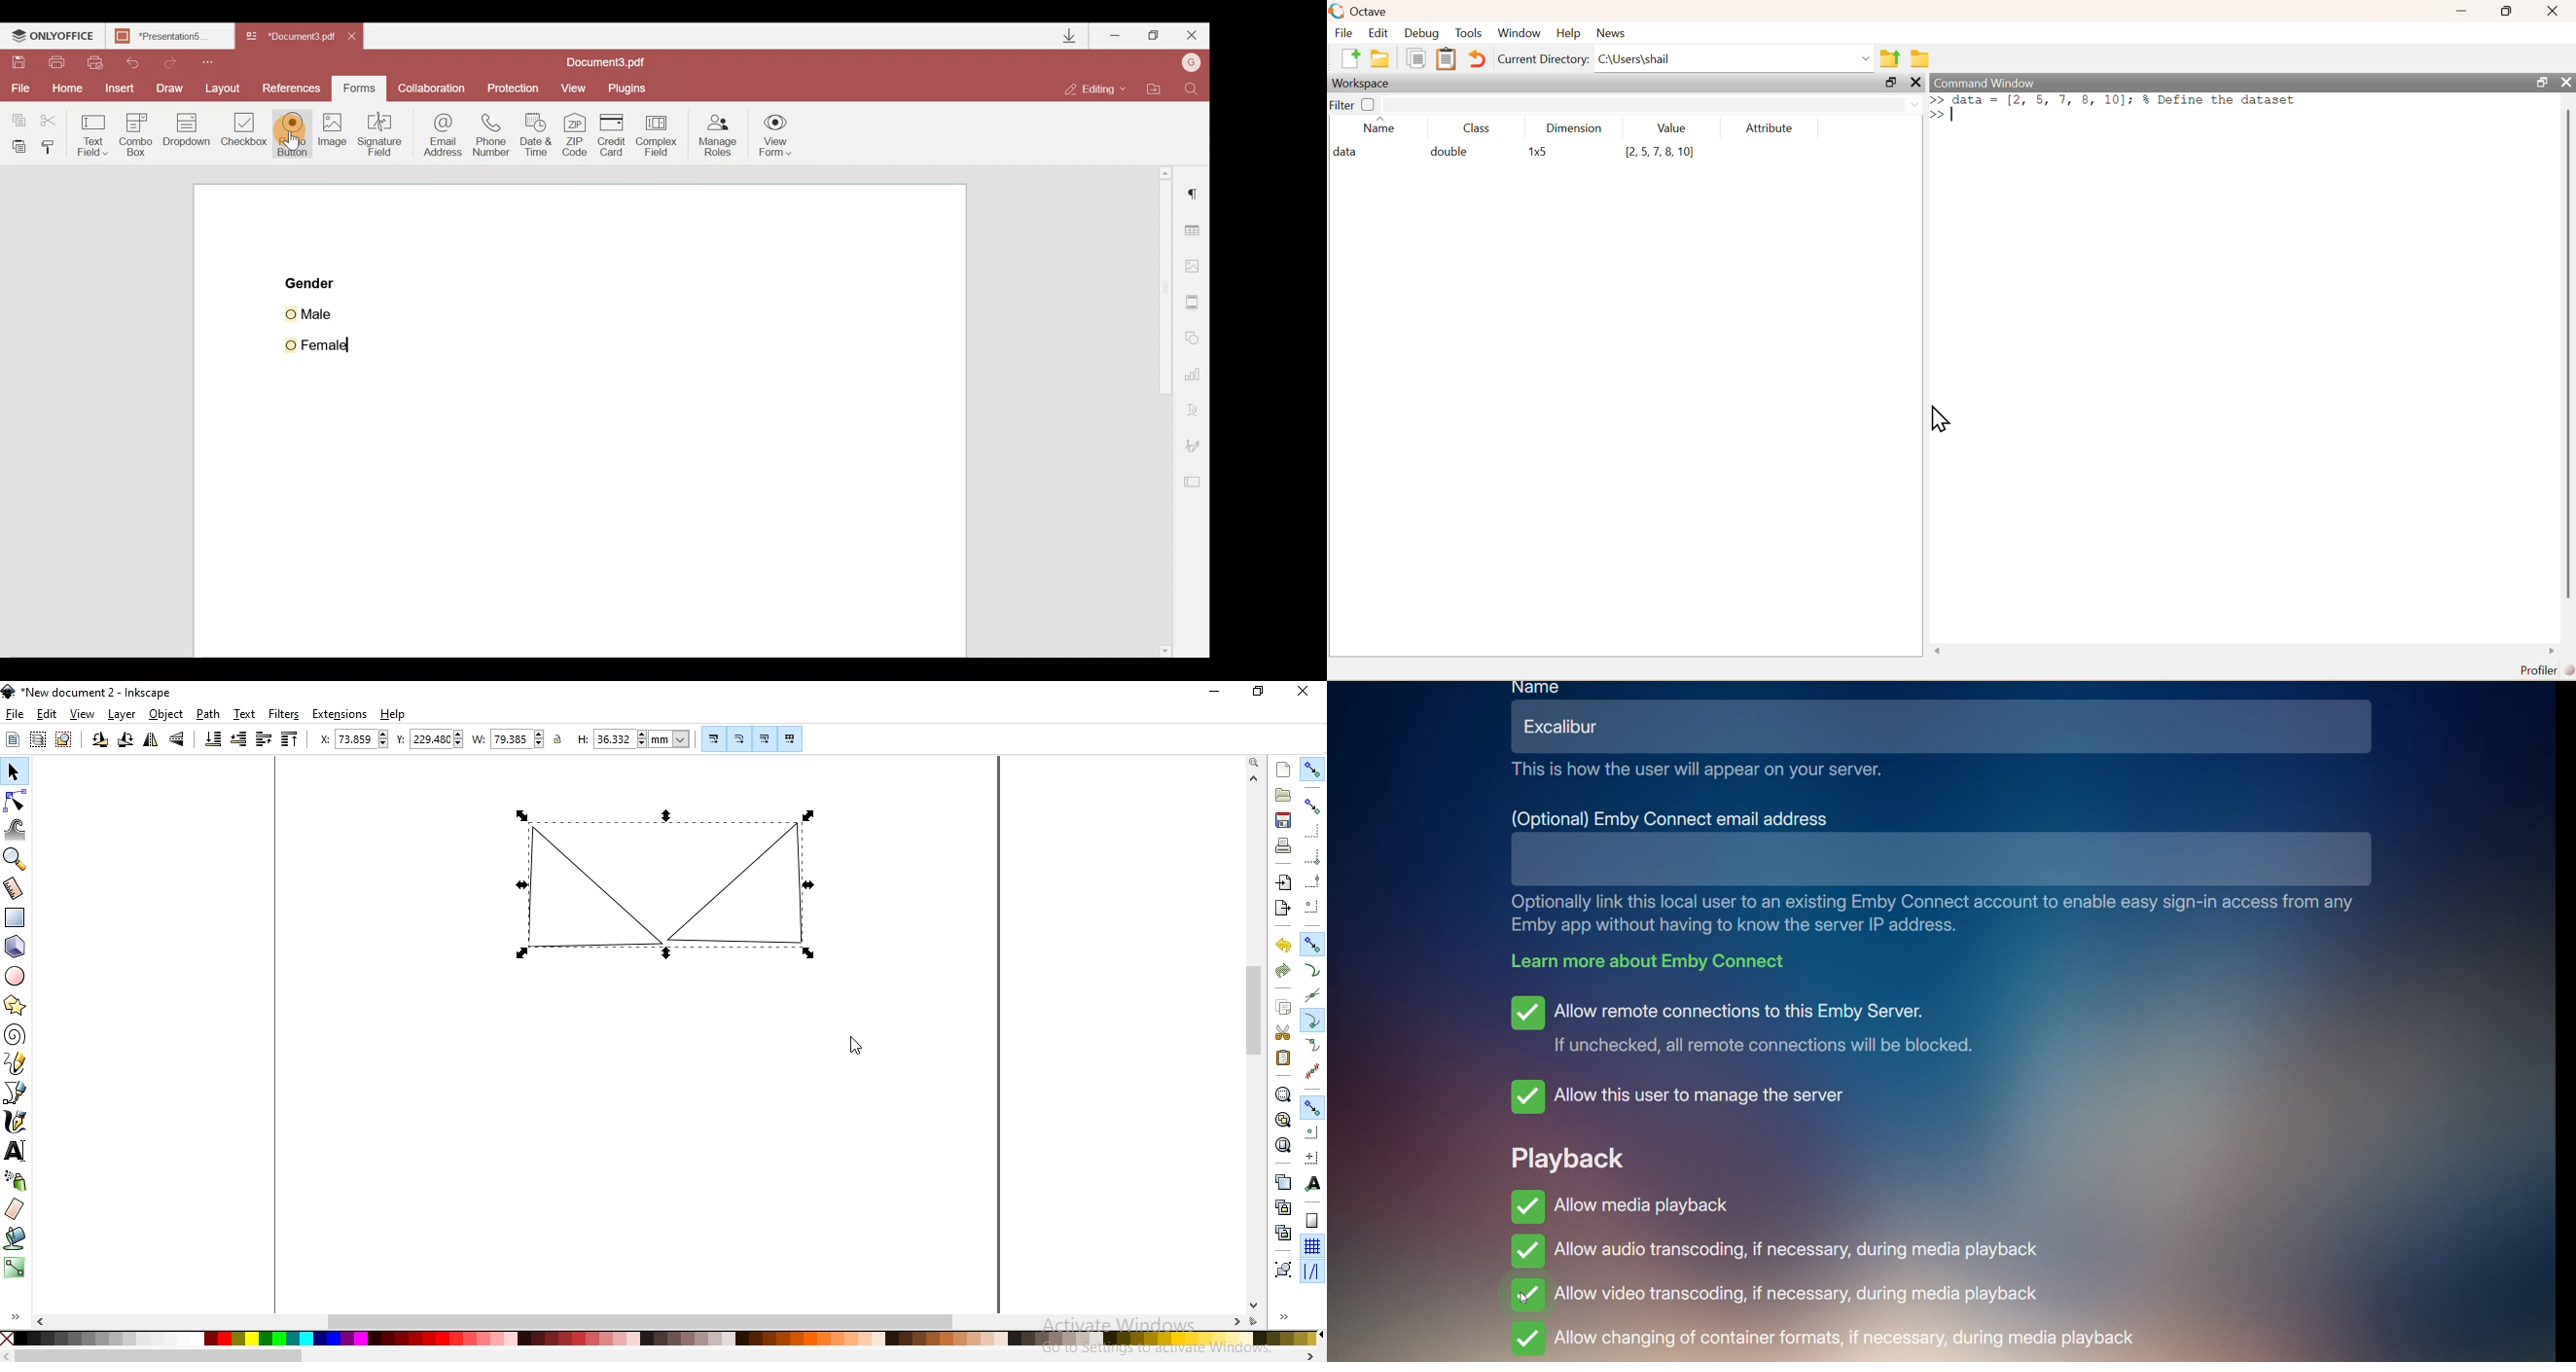  I want to click on scroll right, so click(2553, 651).